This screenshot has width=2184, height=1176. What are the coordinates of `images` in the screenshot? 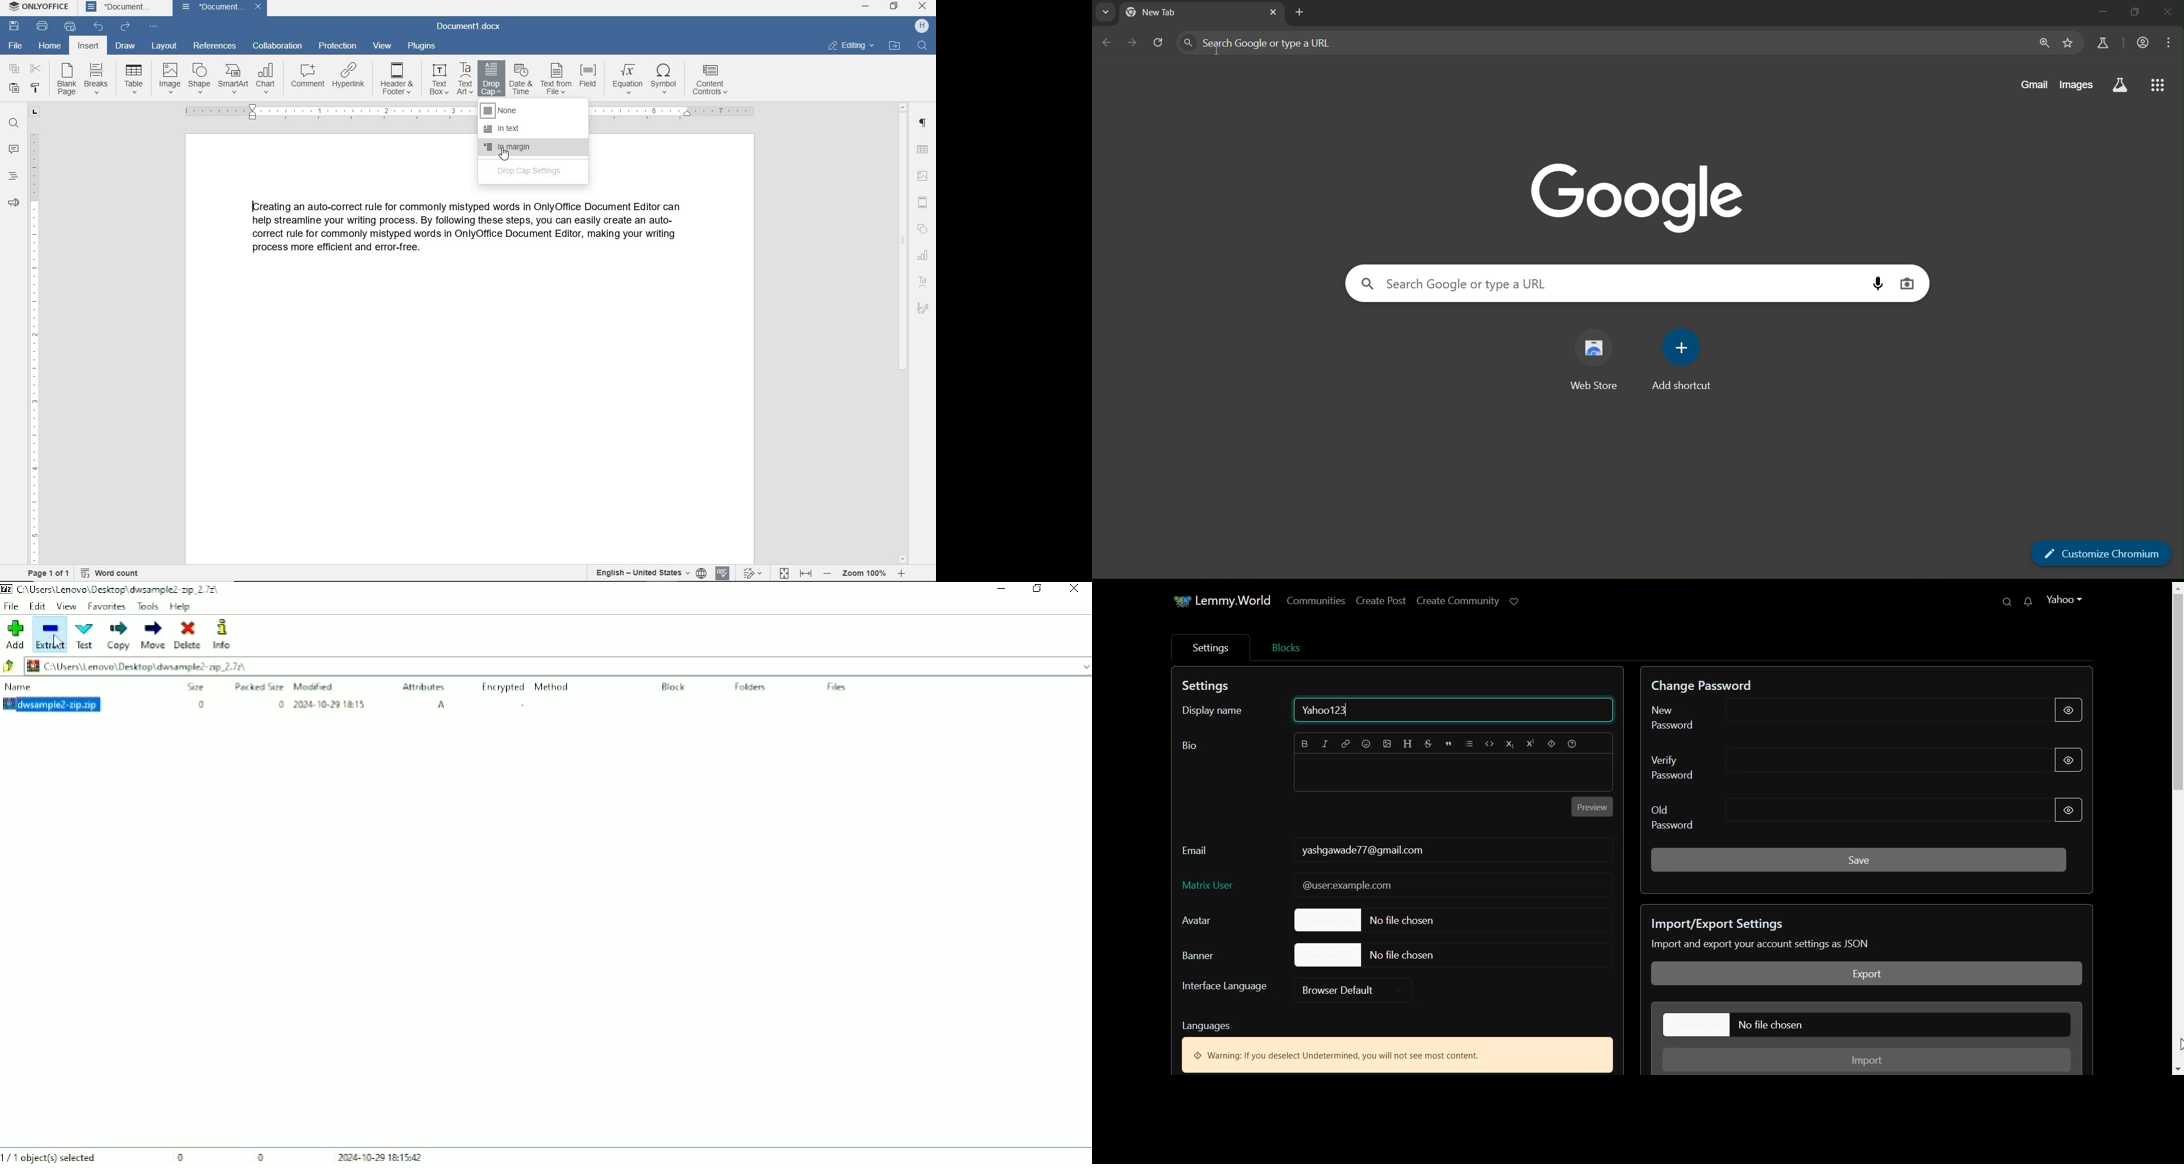 It's located at (2078, 86).